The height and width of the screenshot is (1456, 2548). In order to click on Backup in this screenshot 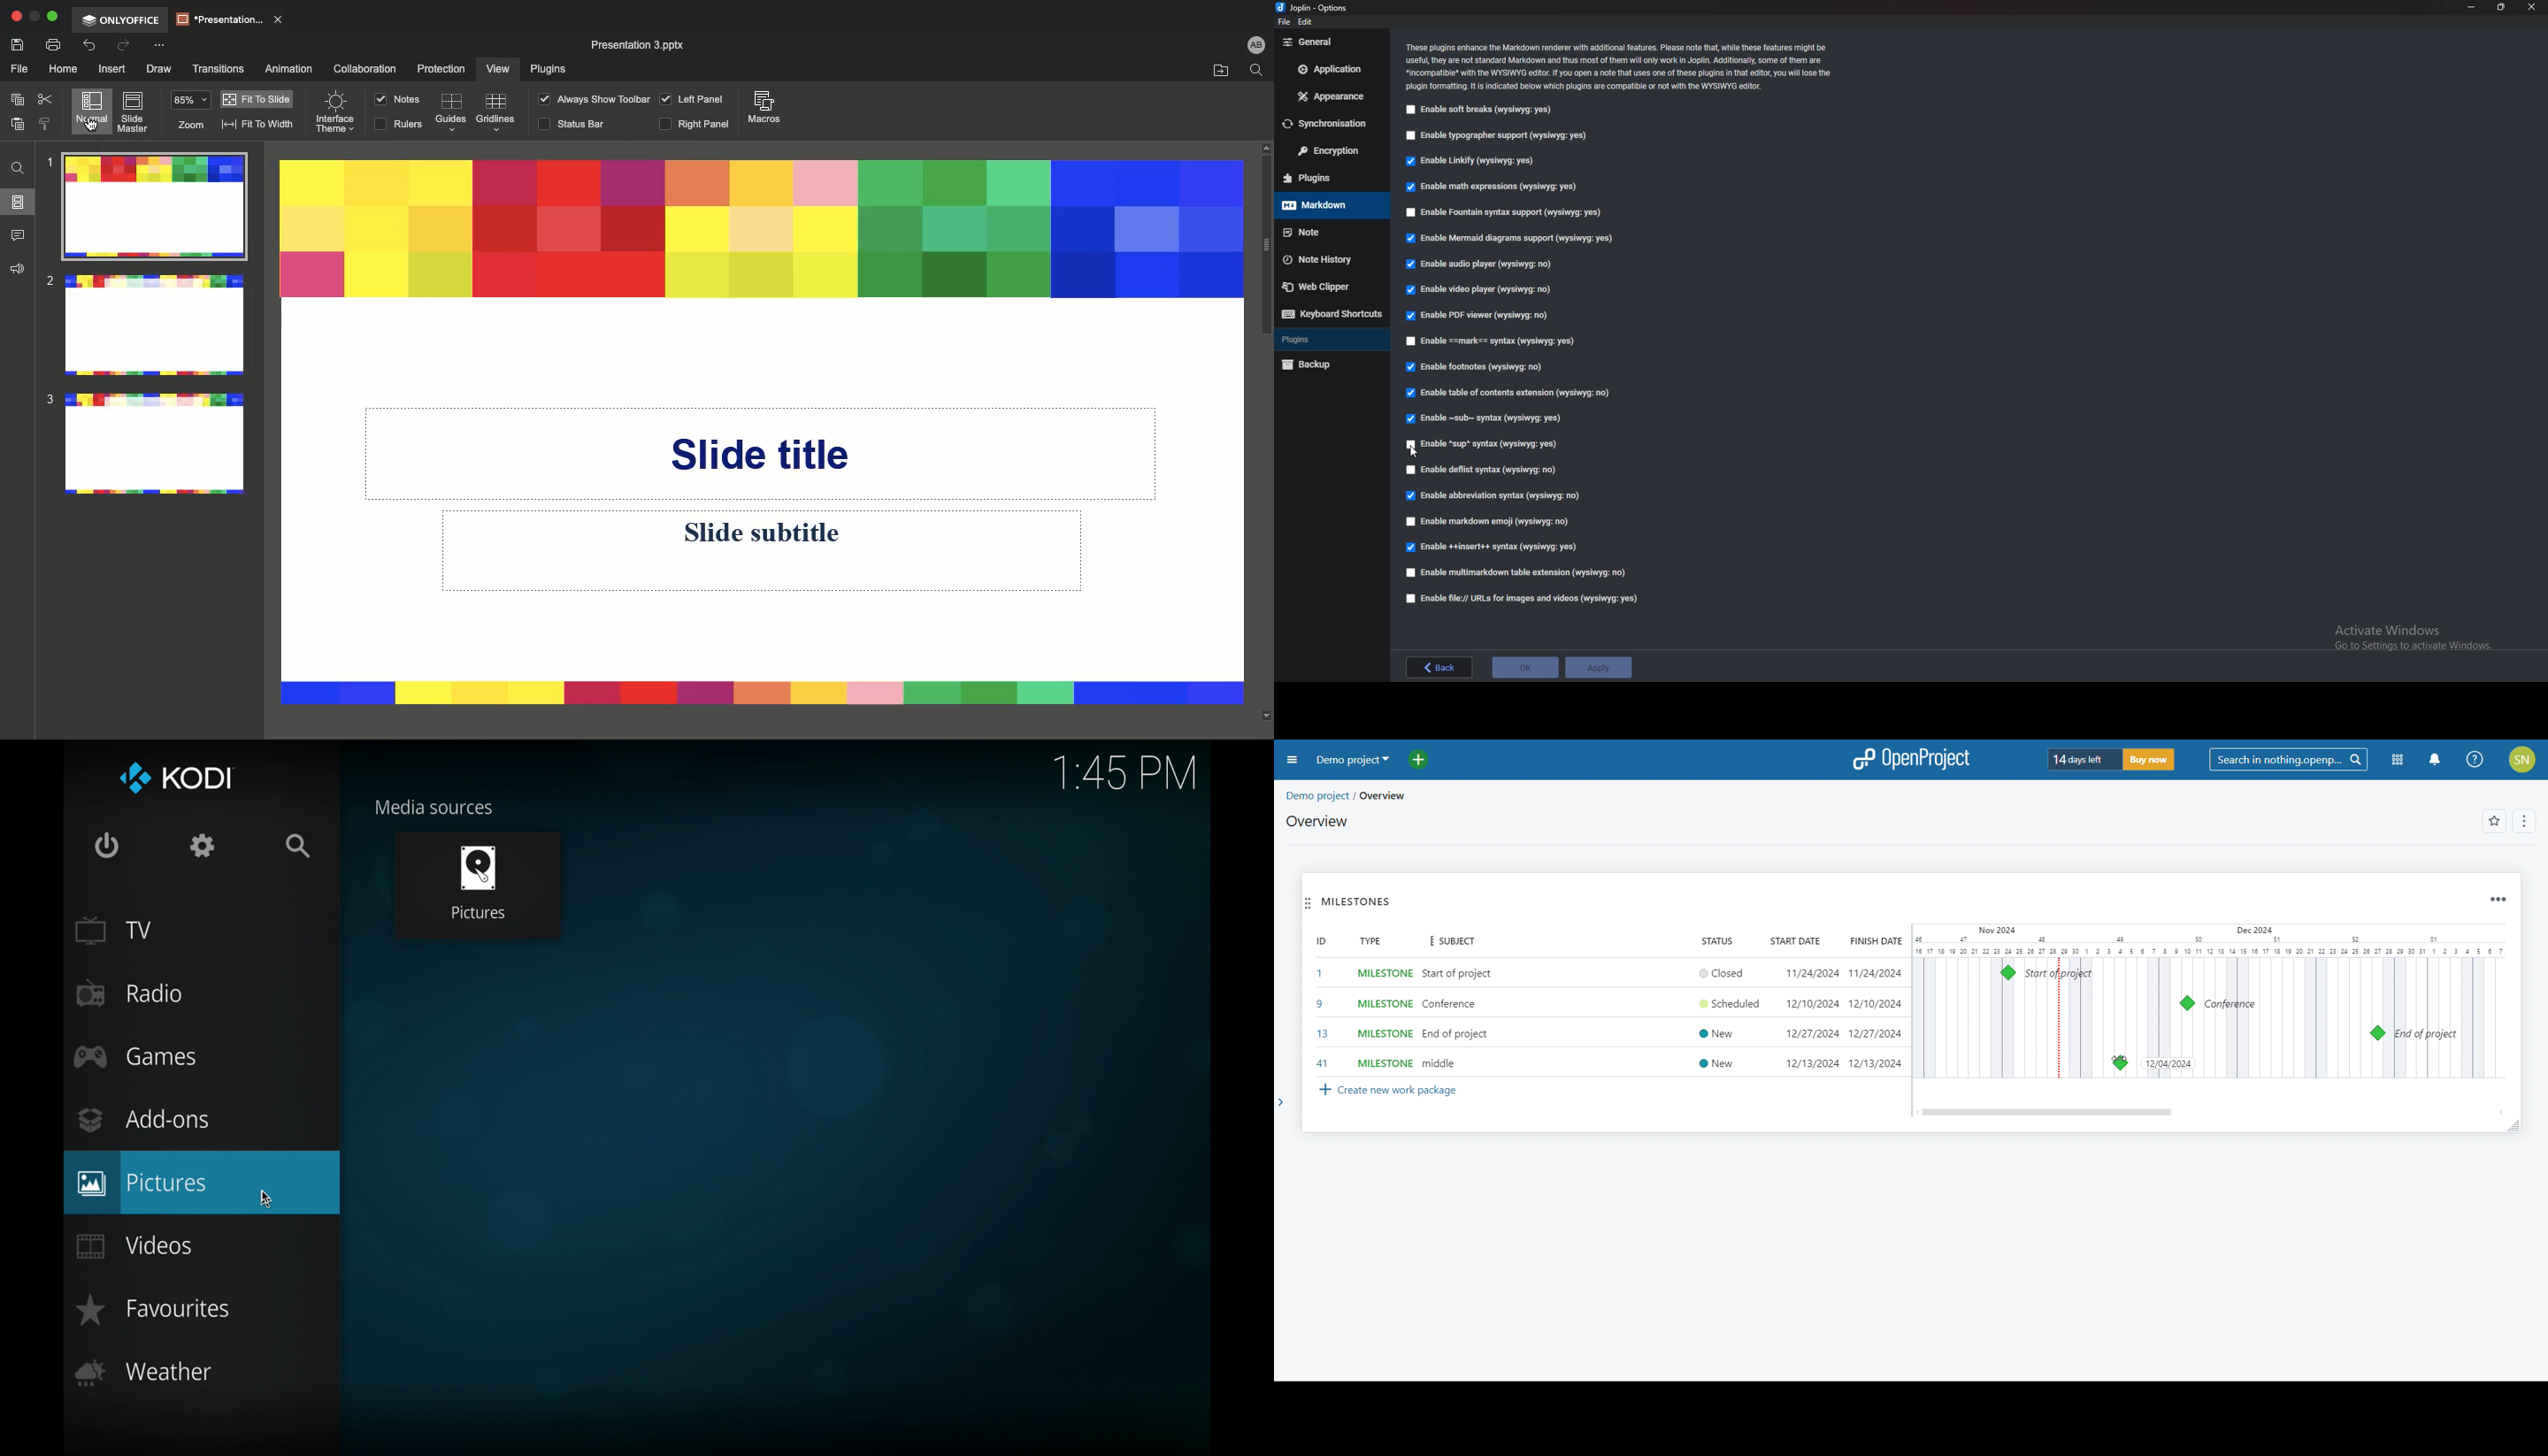, I will do `click(1330, 364)`.